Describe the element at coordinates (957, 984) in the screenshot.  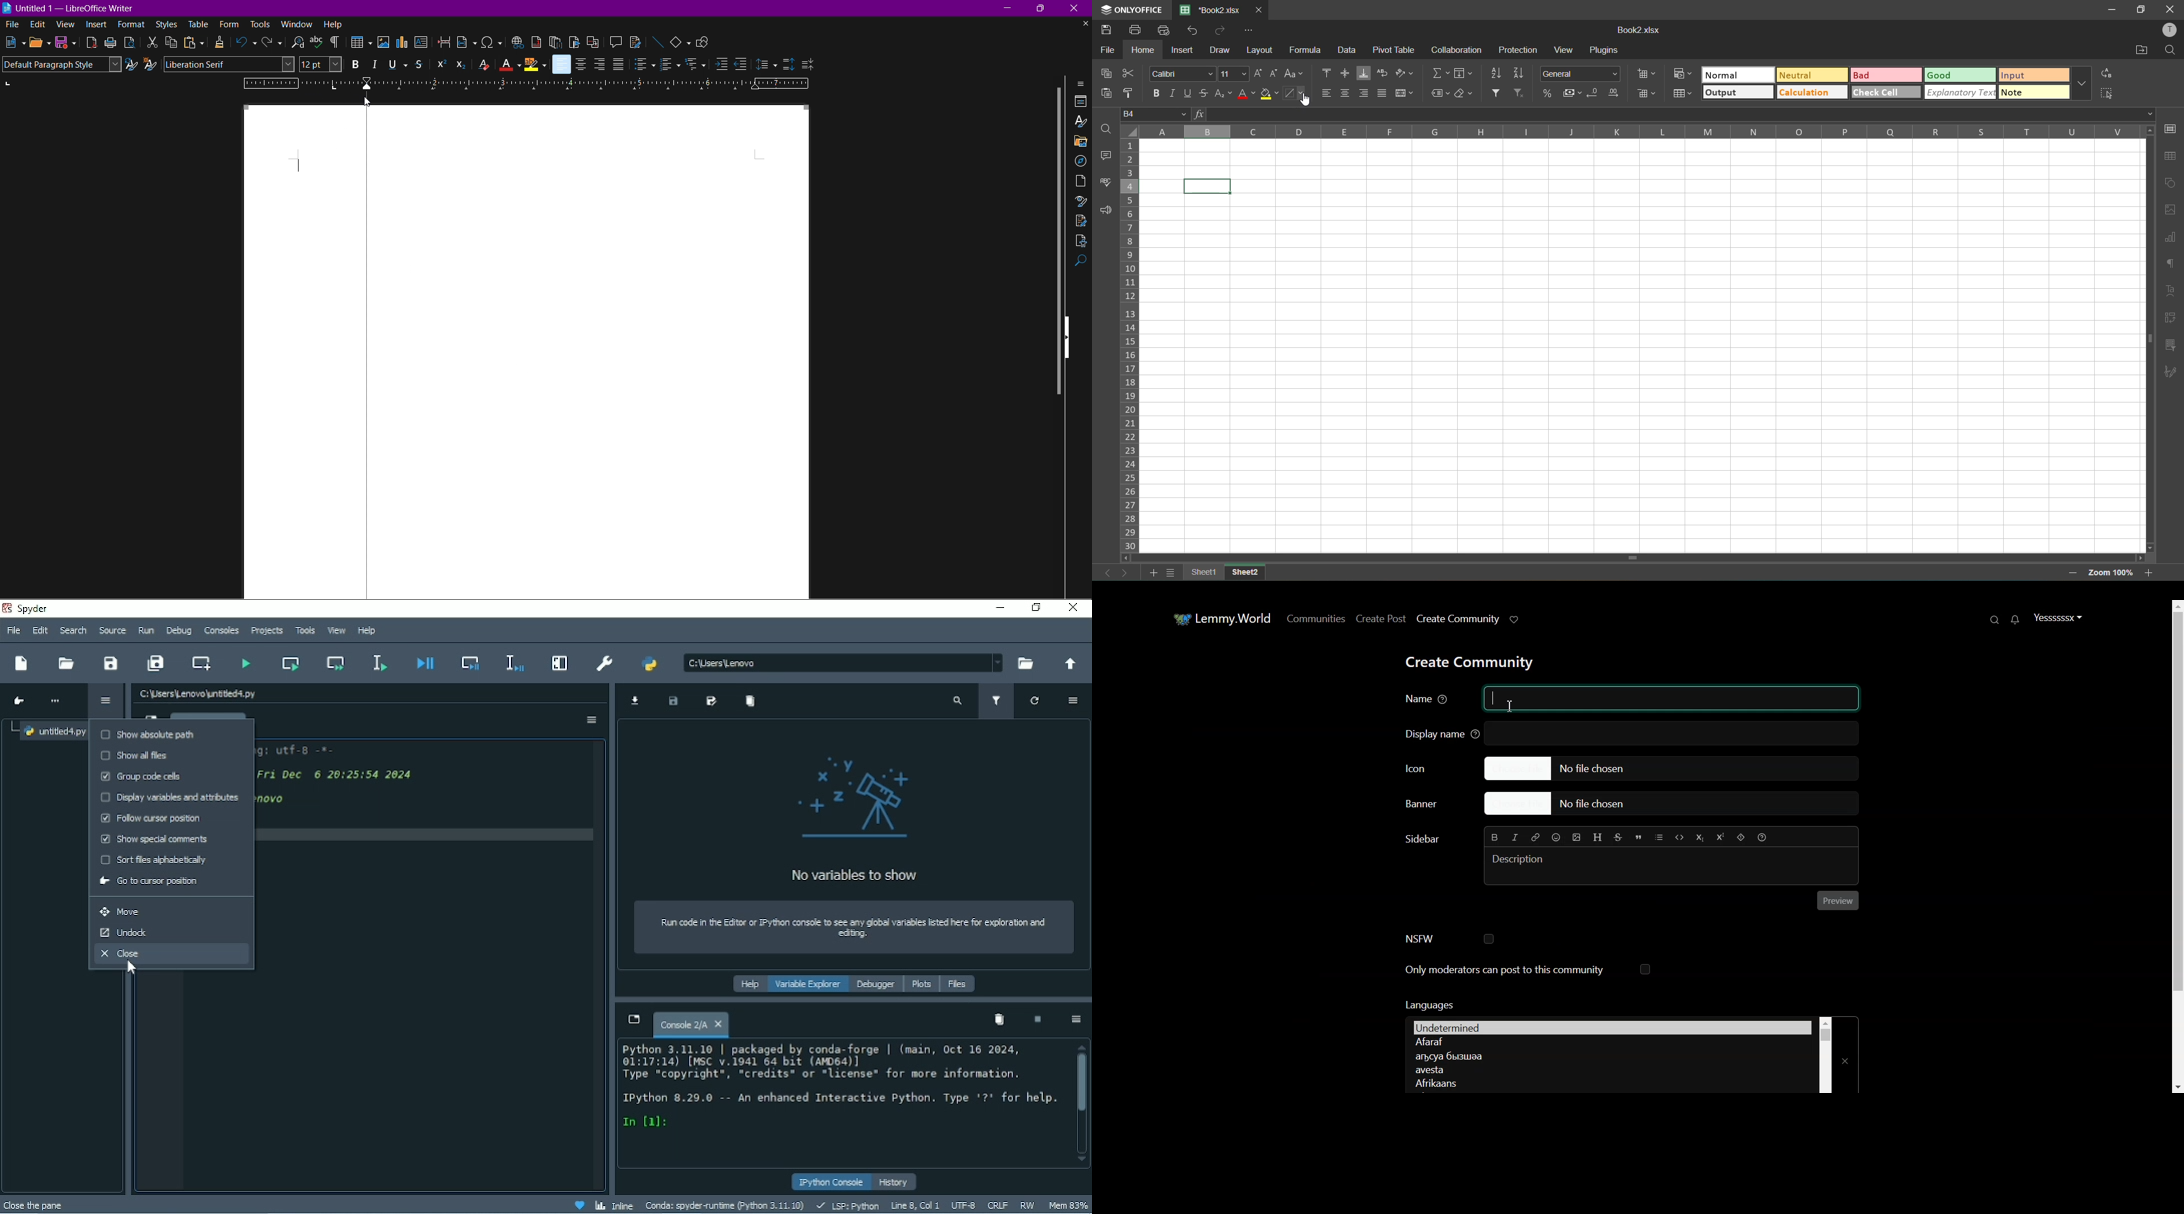
I see `Files` at that location.